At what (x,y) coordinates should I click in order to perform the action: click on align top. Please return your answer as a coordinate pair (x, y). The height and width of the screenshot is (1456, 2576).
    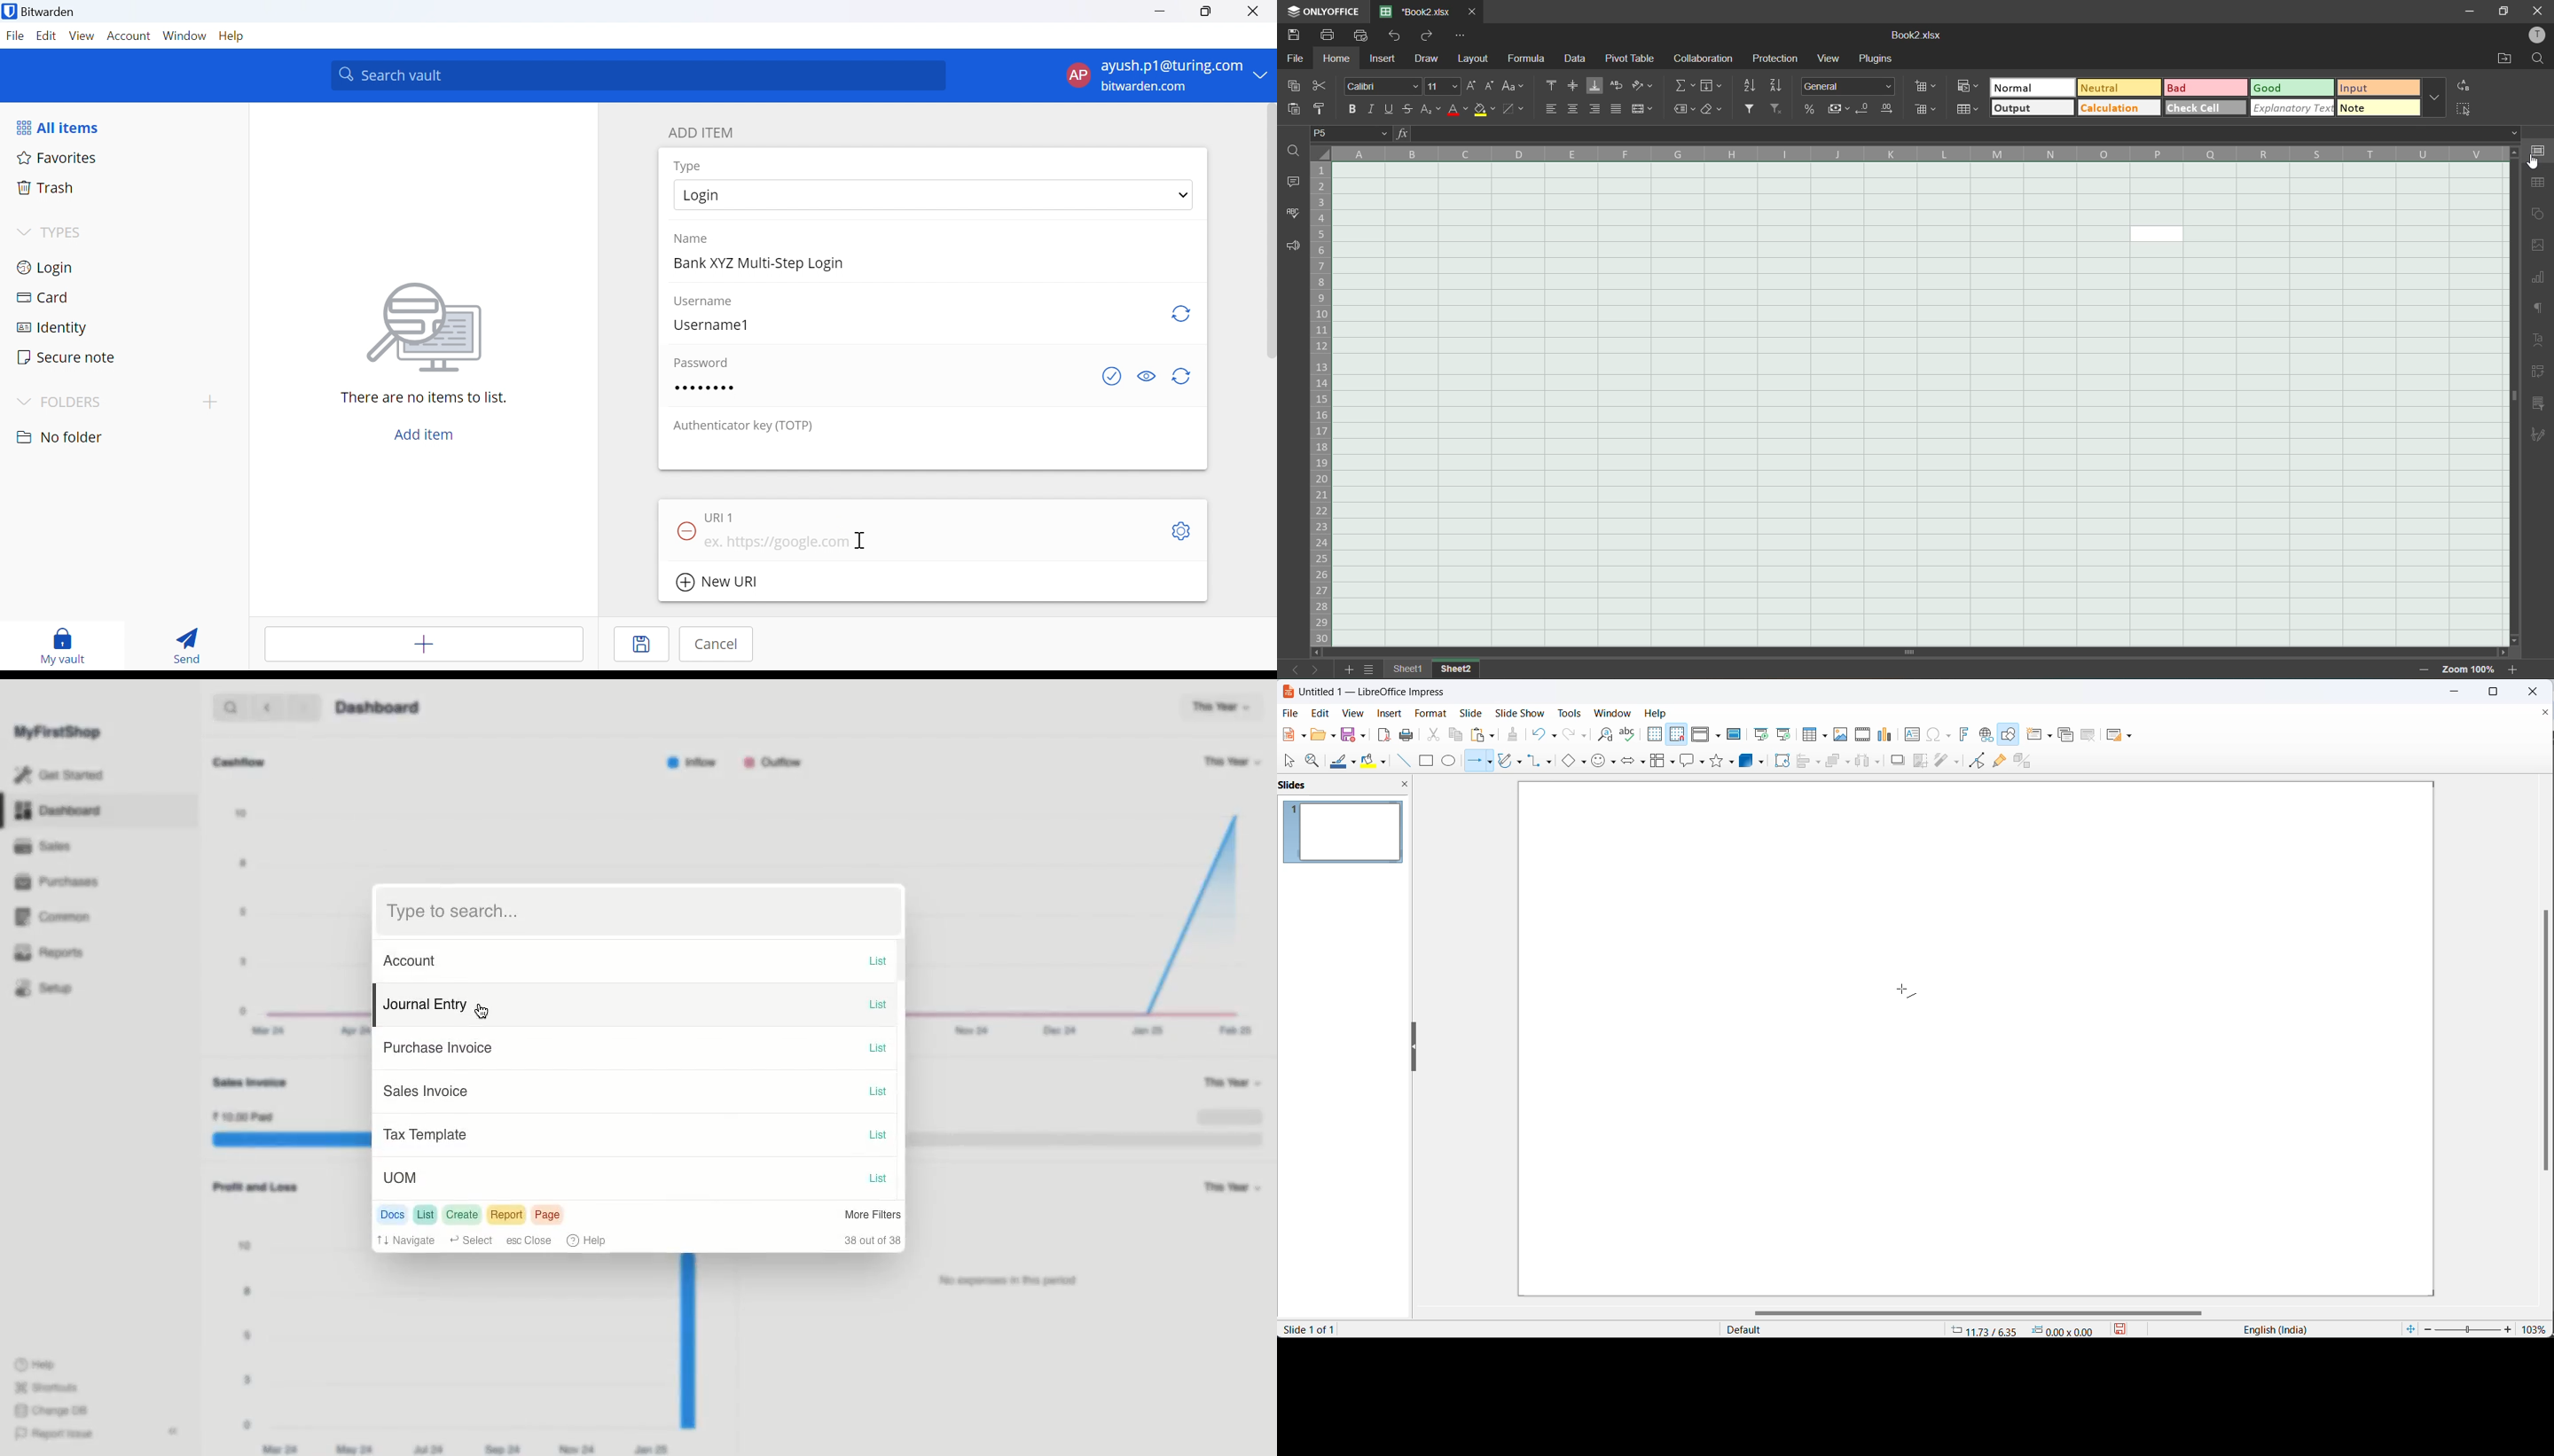
    Looking at the image, I should click on (1552, 84).